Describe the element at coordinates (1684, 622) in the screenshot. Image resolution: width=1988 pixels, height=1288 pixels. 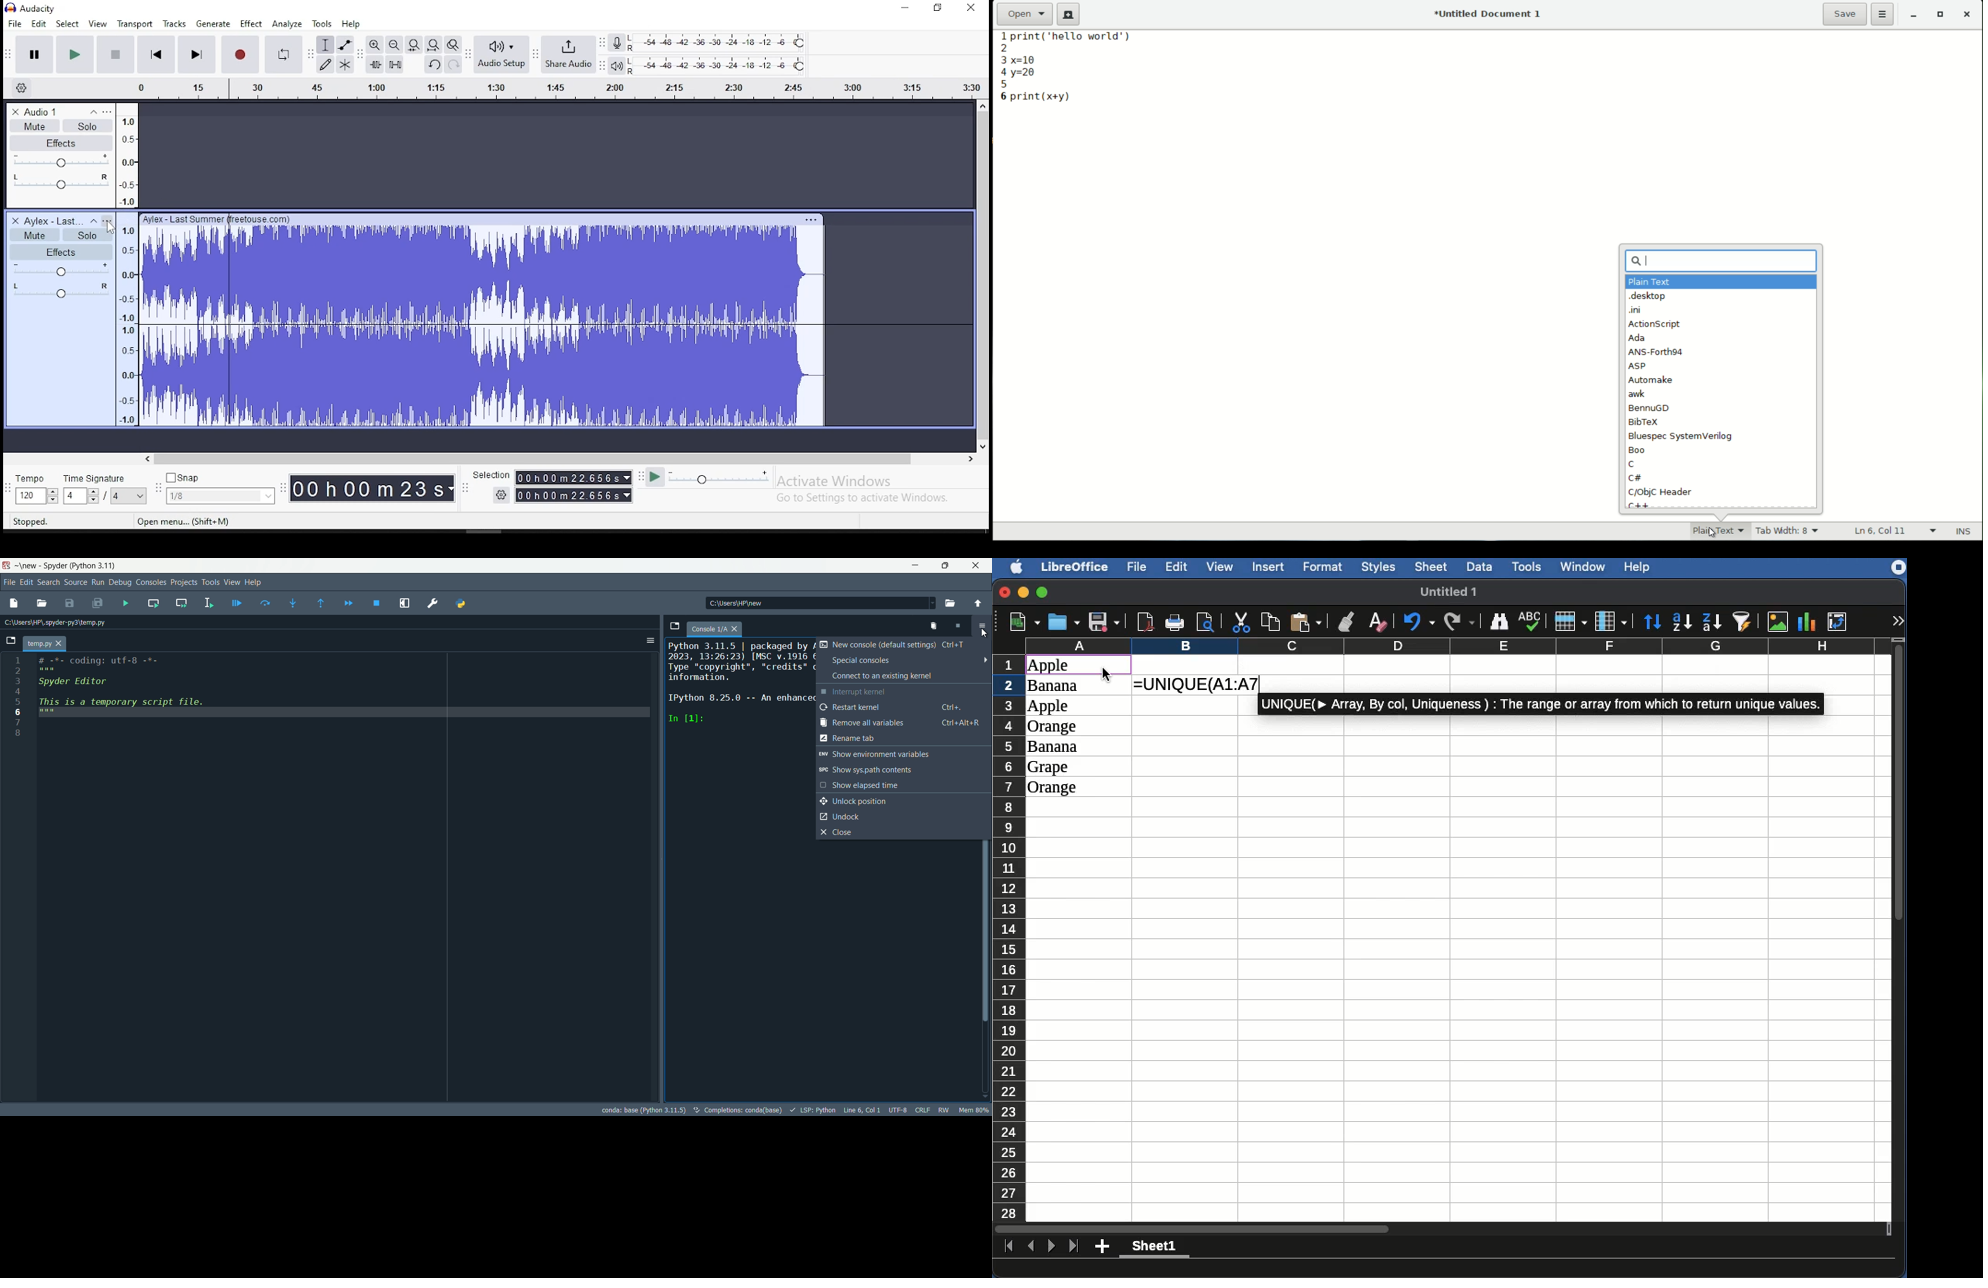
I see `Ascending` at that location.